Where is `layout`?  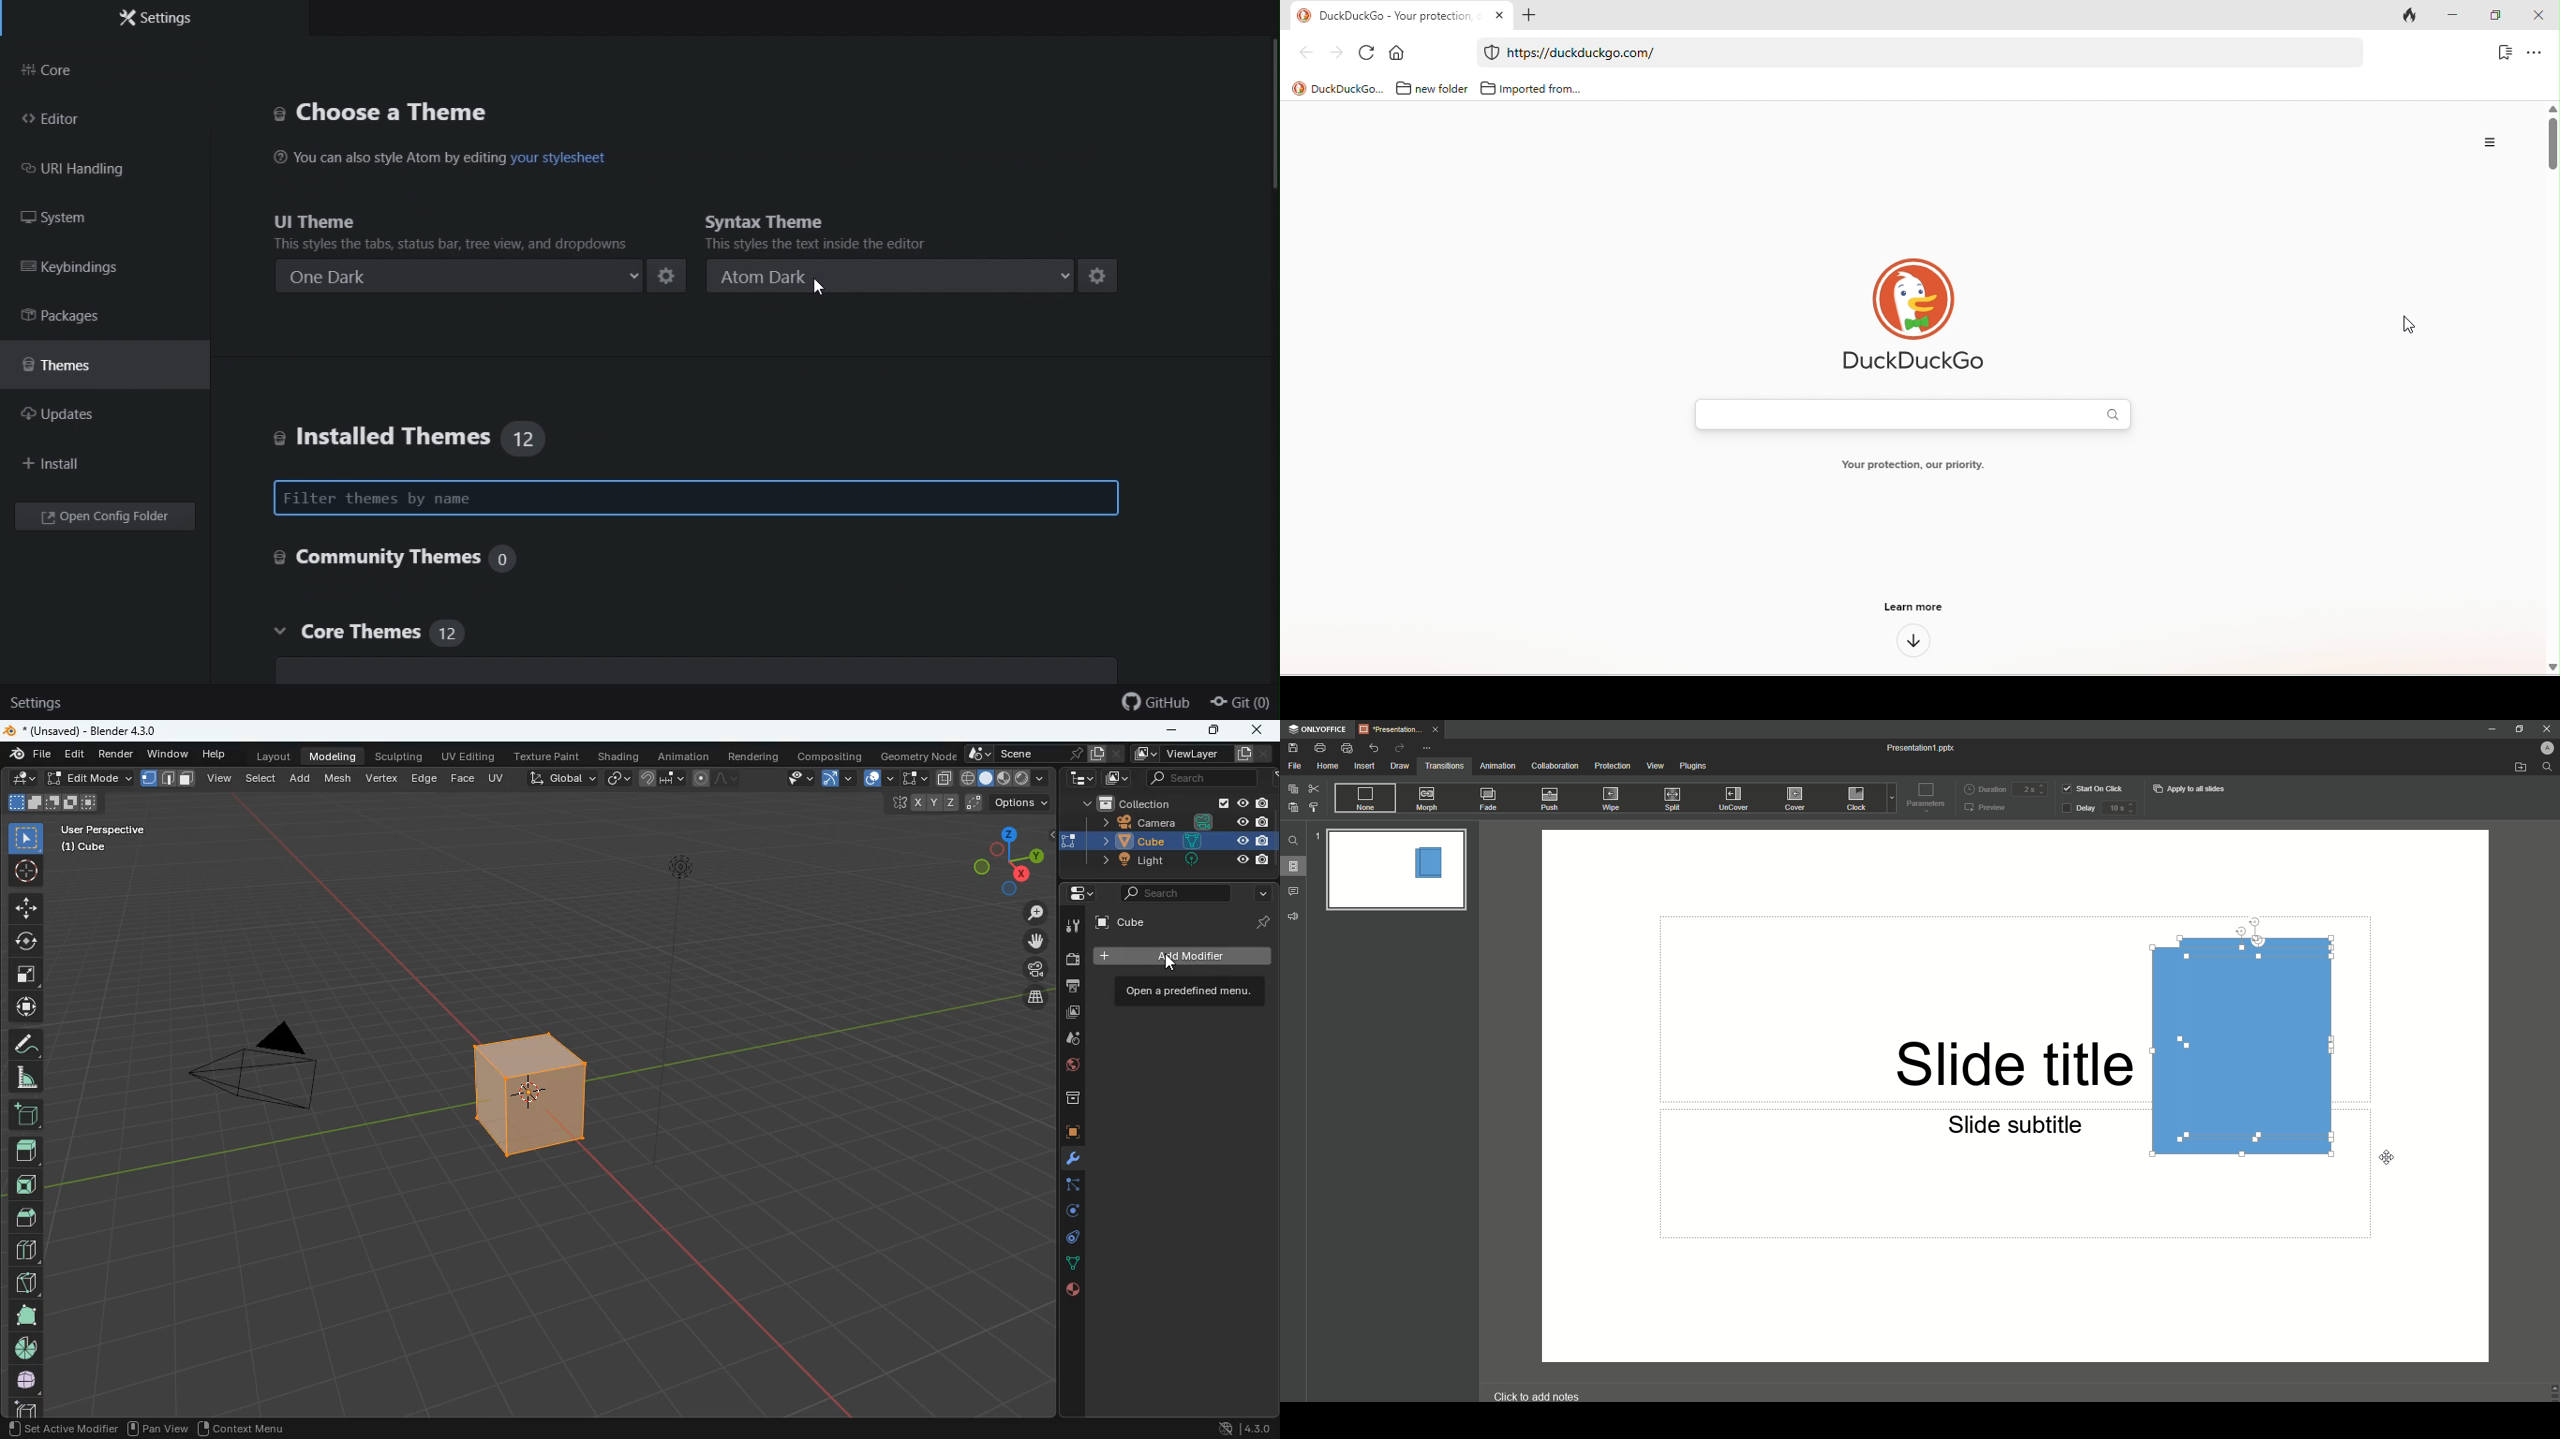
layout is located at coordinates (269, 757).